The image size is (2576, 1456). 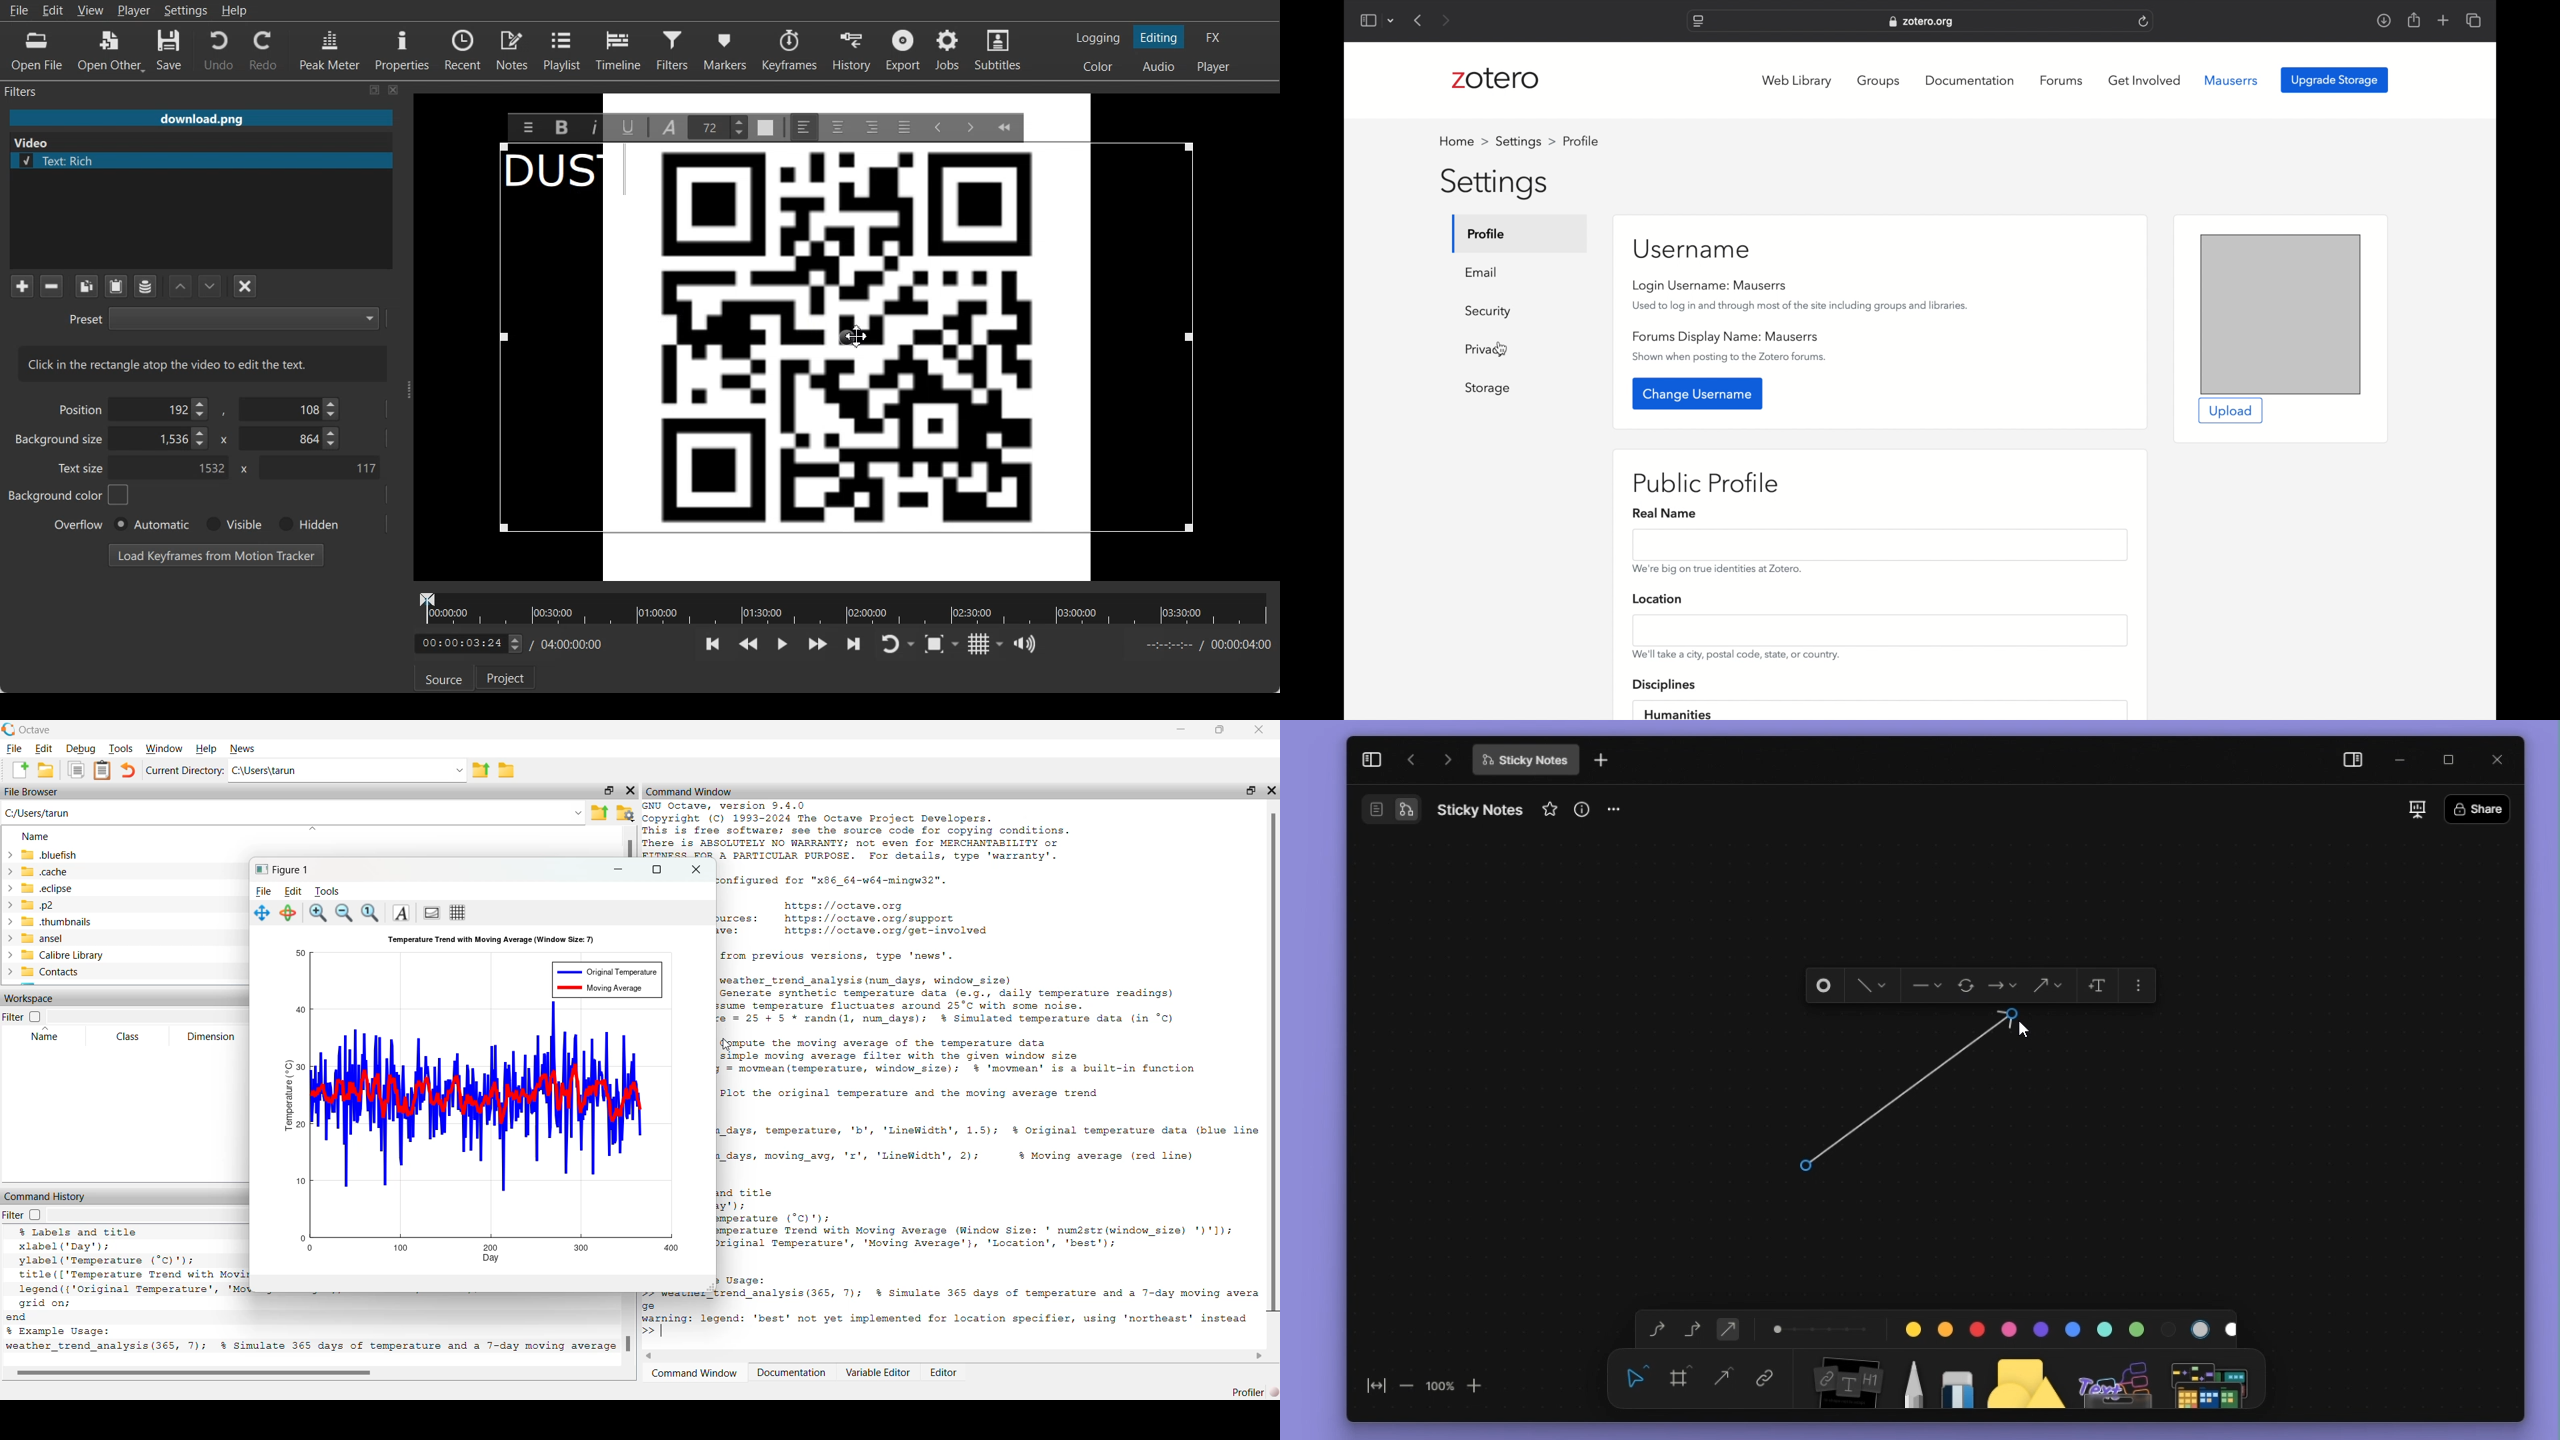 I want to click on Drop down box, so click(x=1000, y=644).